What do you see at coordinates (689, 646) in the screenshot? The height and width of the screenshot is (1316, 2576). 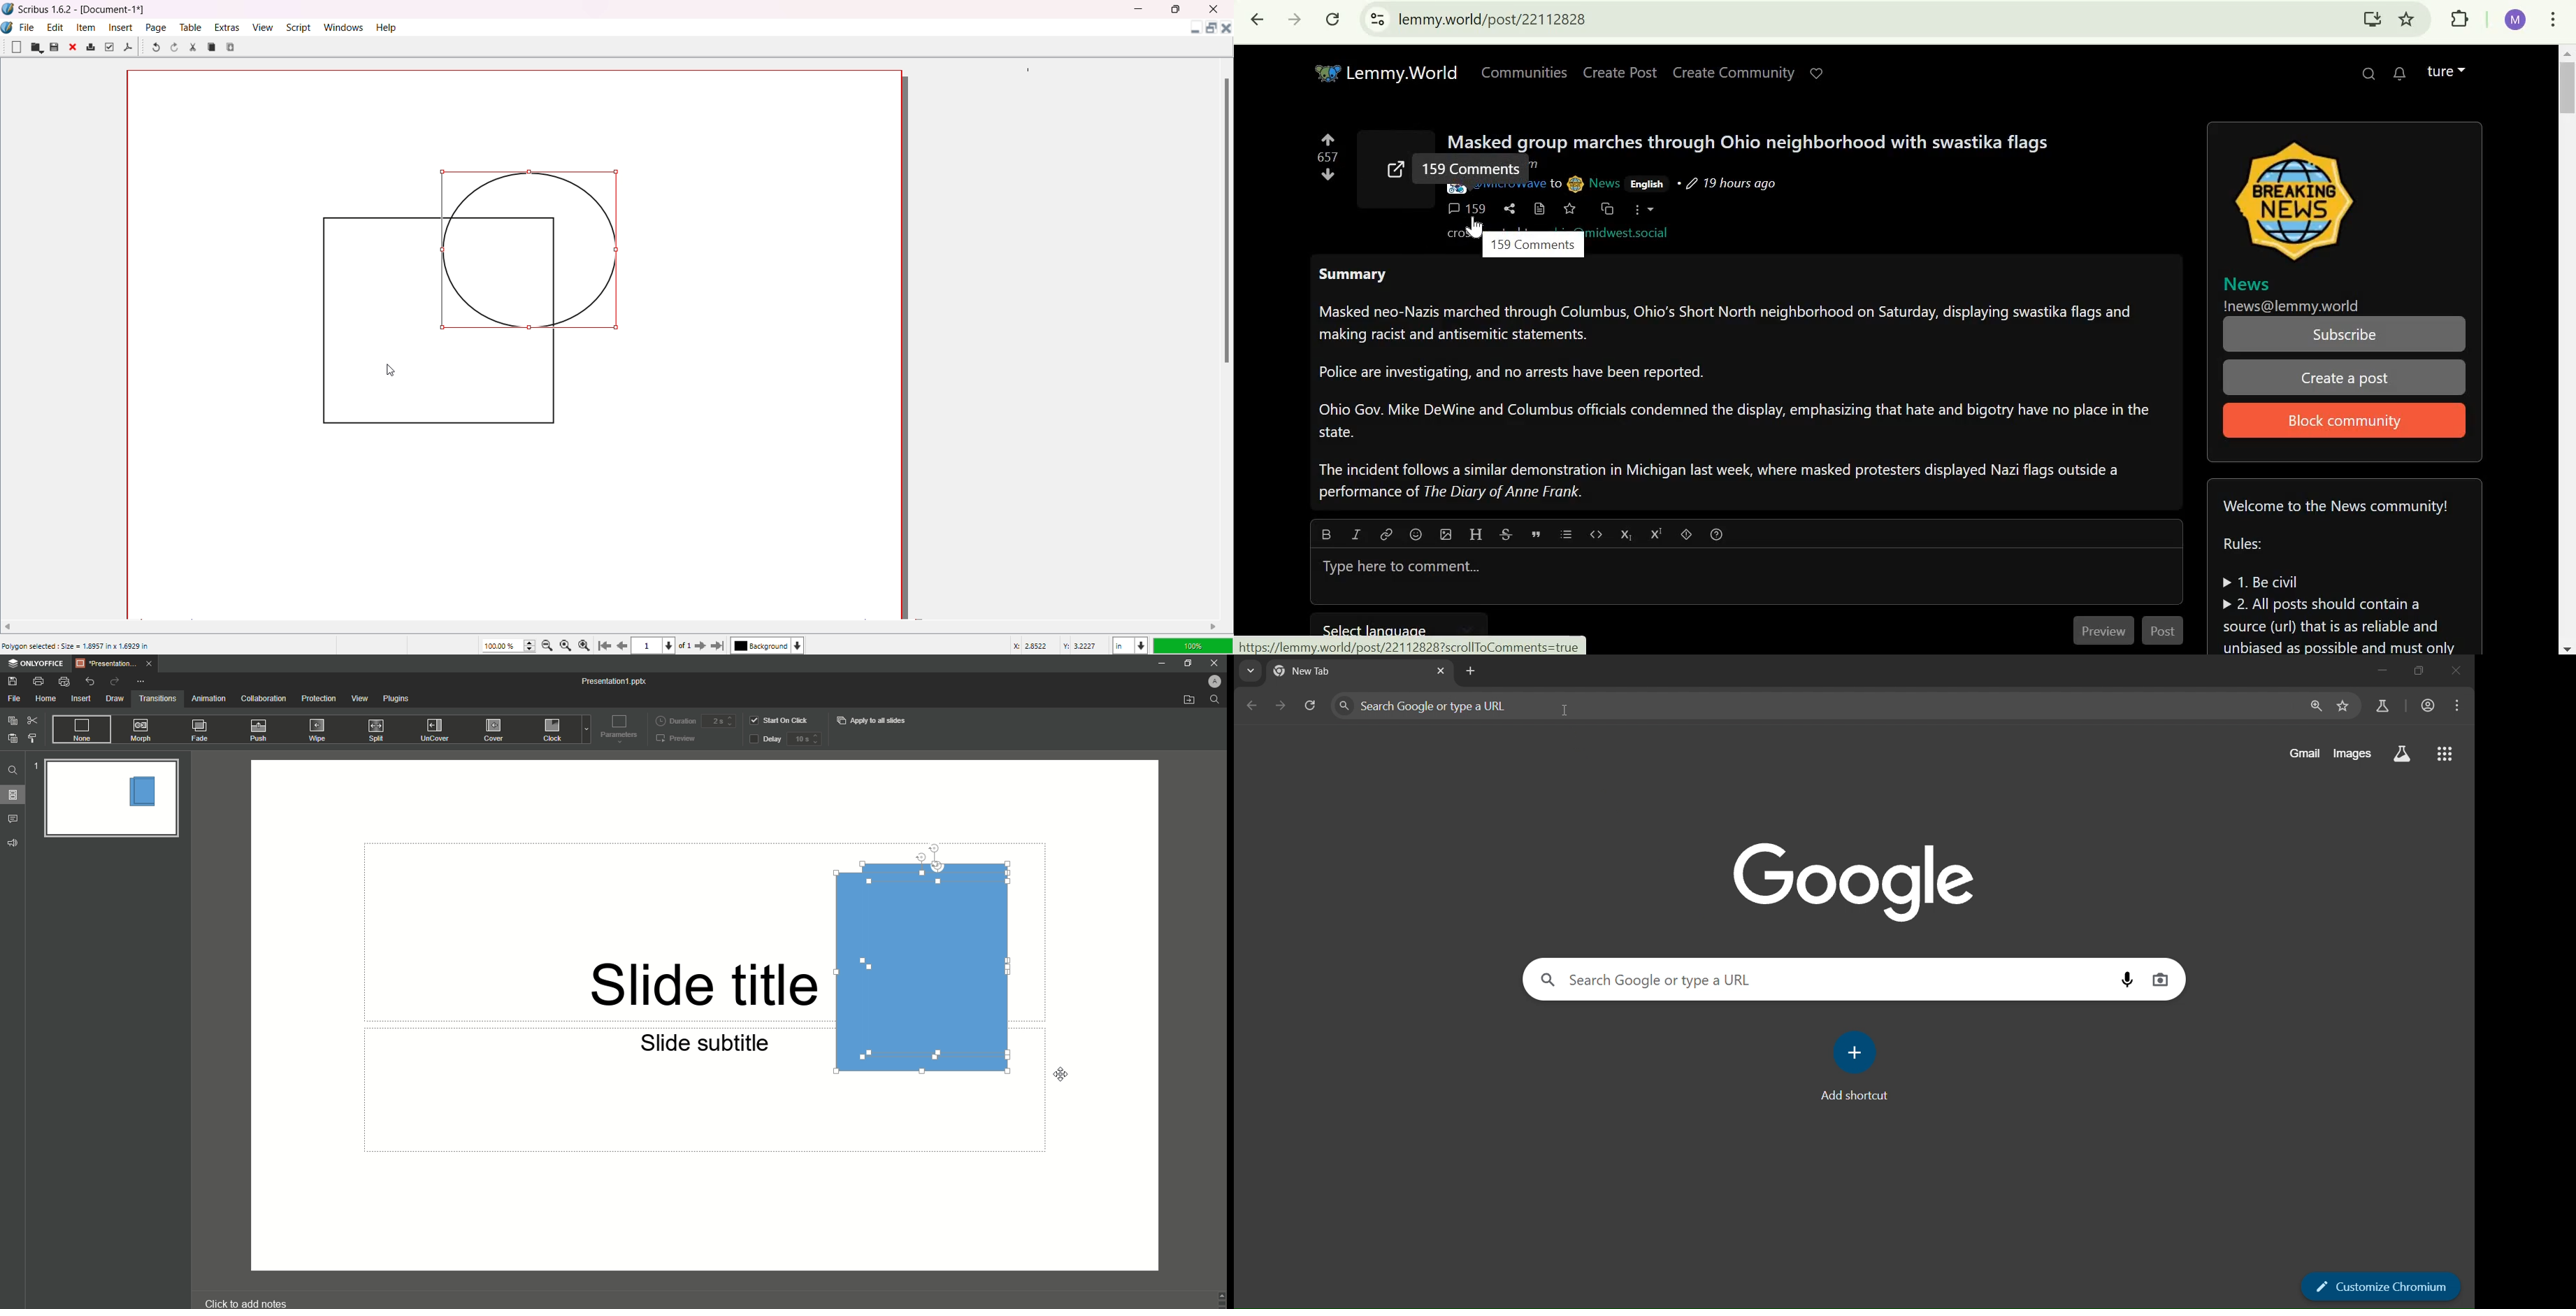 I see `Total Page` at bounding box center [689, 646].